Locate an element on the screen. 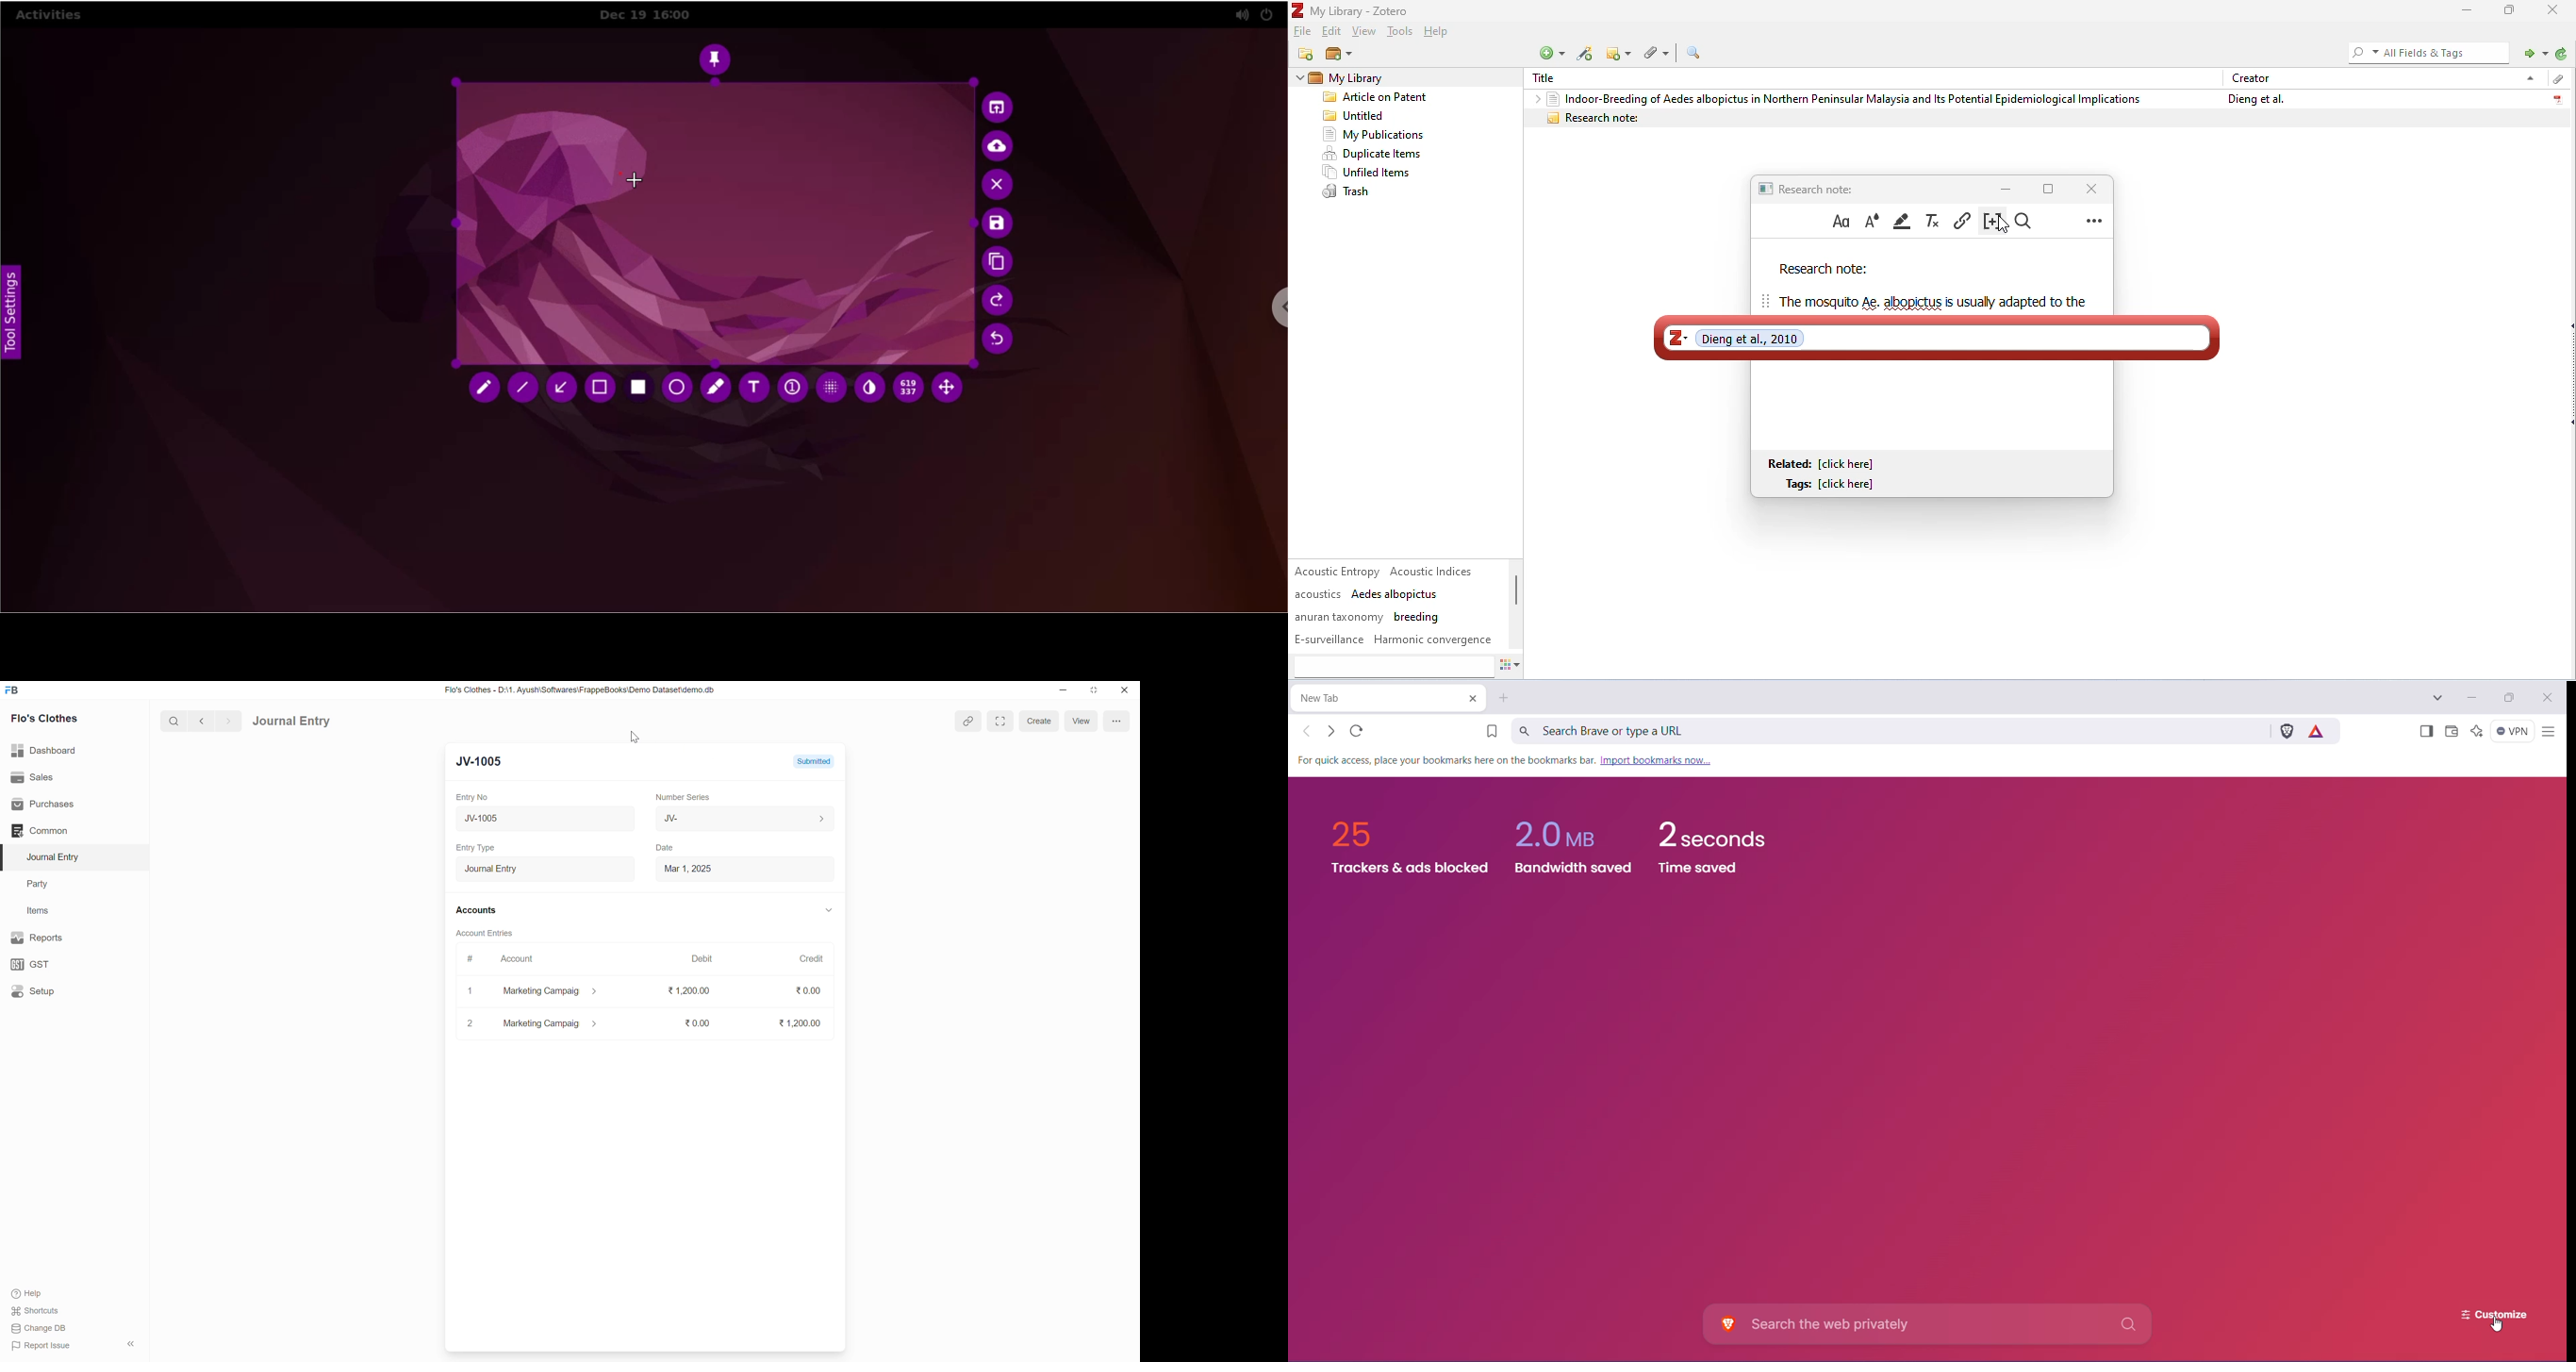 This screenshot has height=1372, width=2576. maximize is located at coordinates (2048, 188).